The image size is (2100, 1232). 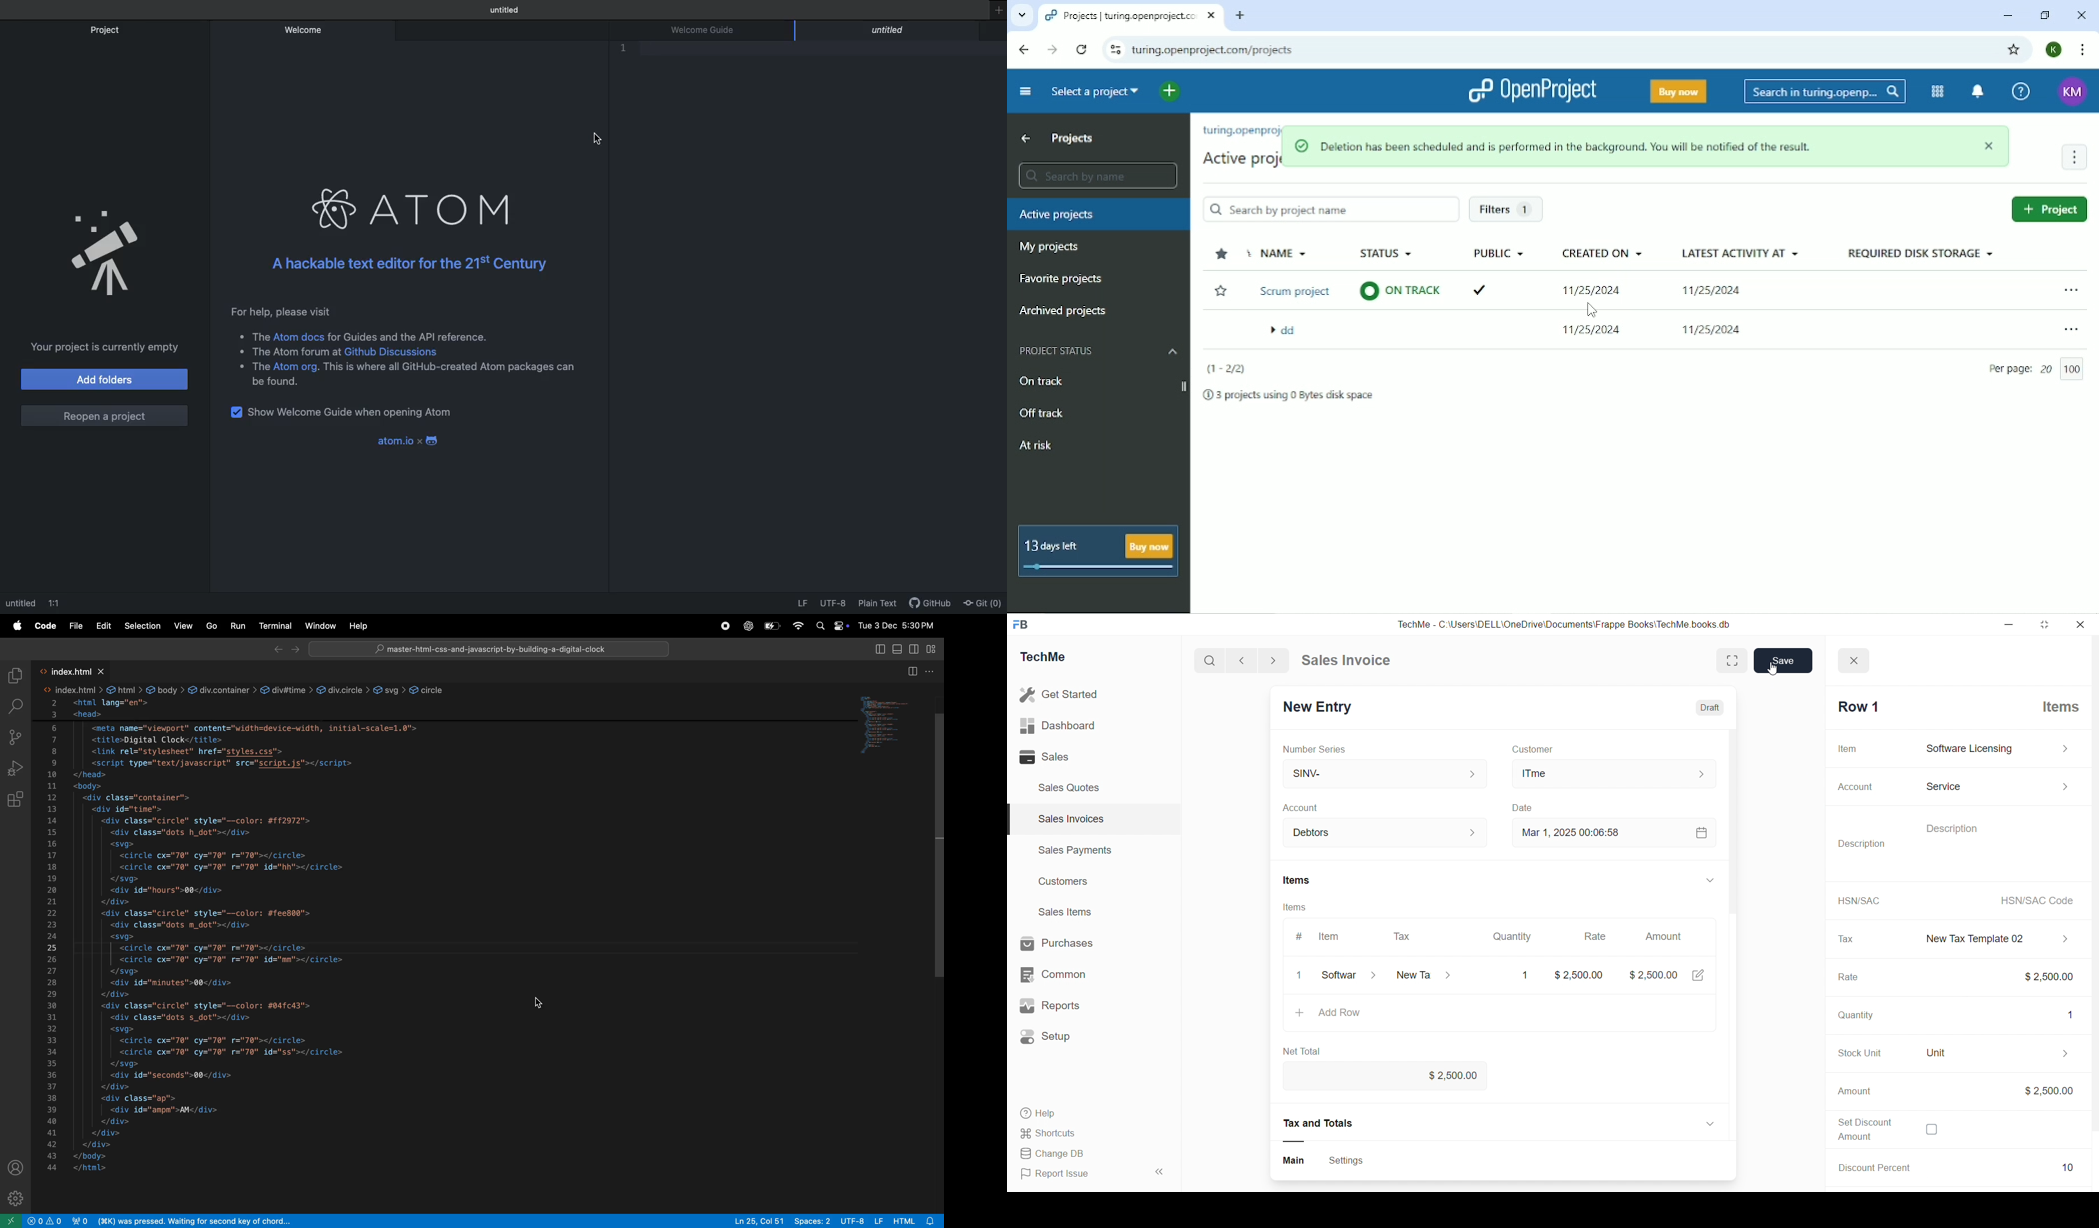 What do you see at coordinates (1060, 1006) in the screenshot?
I see `ws Reports` at bounding box center [1060, 1006].